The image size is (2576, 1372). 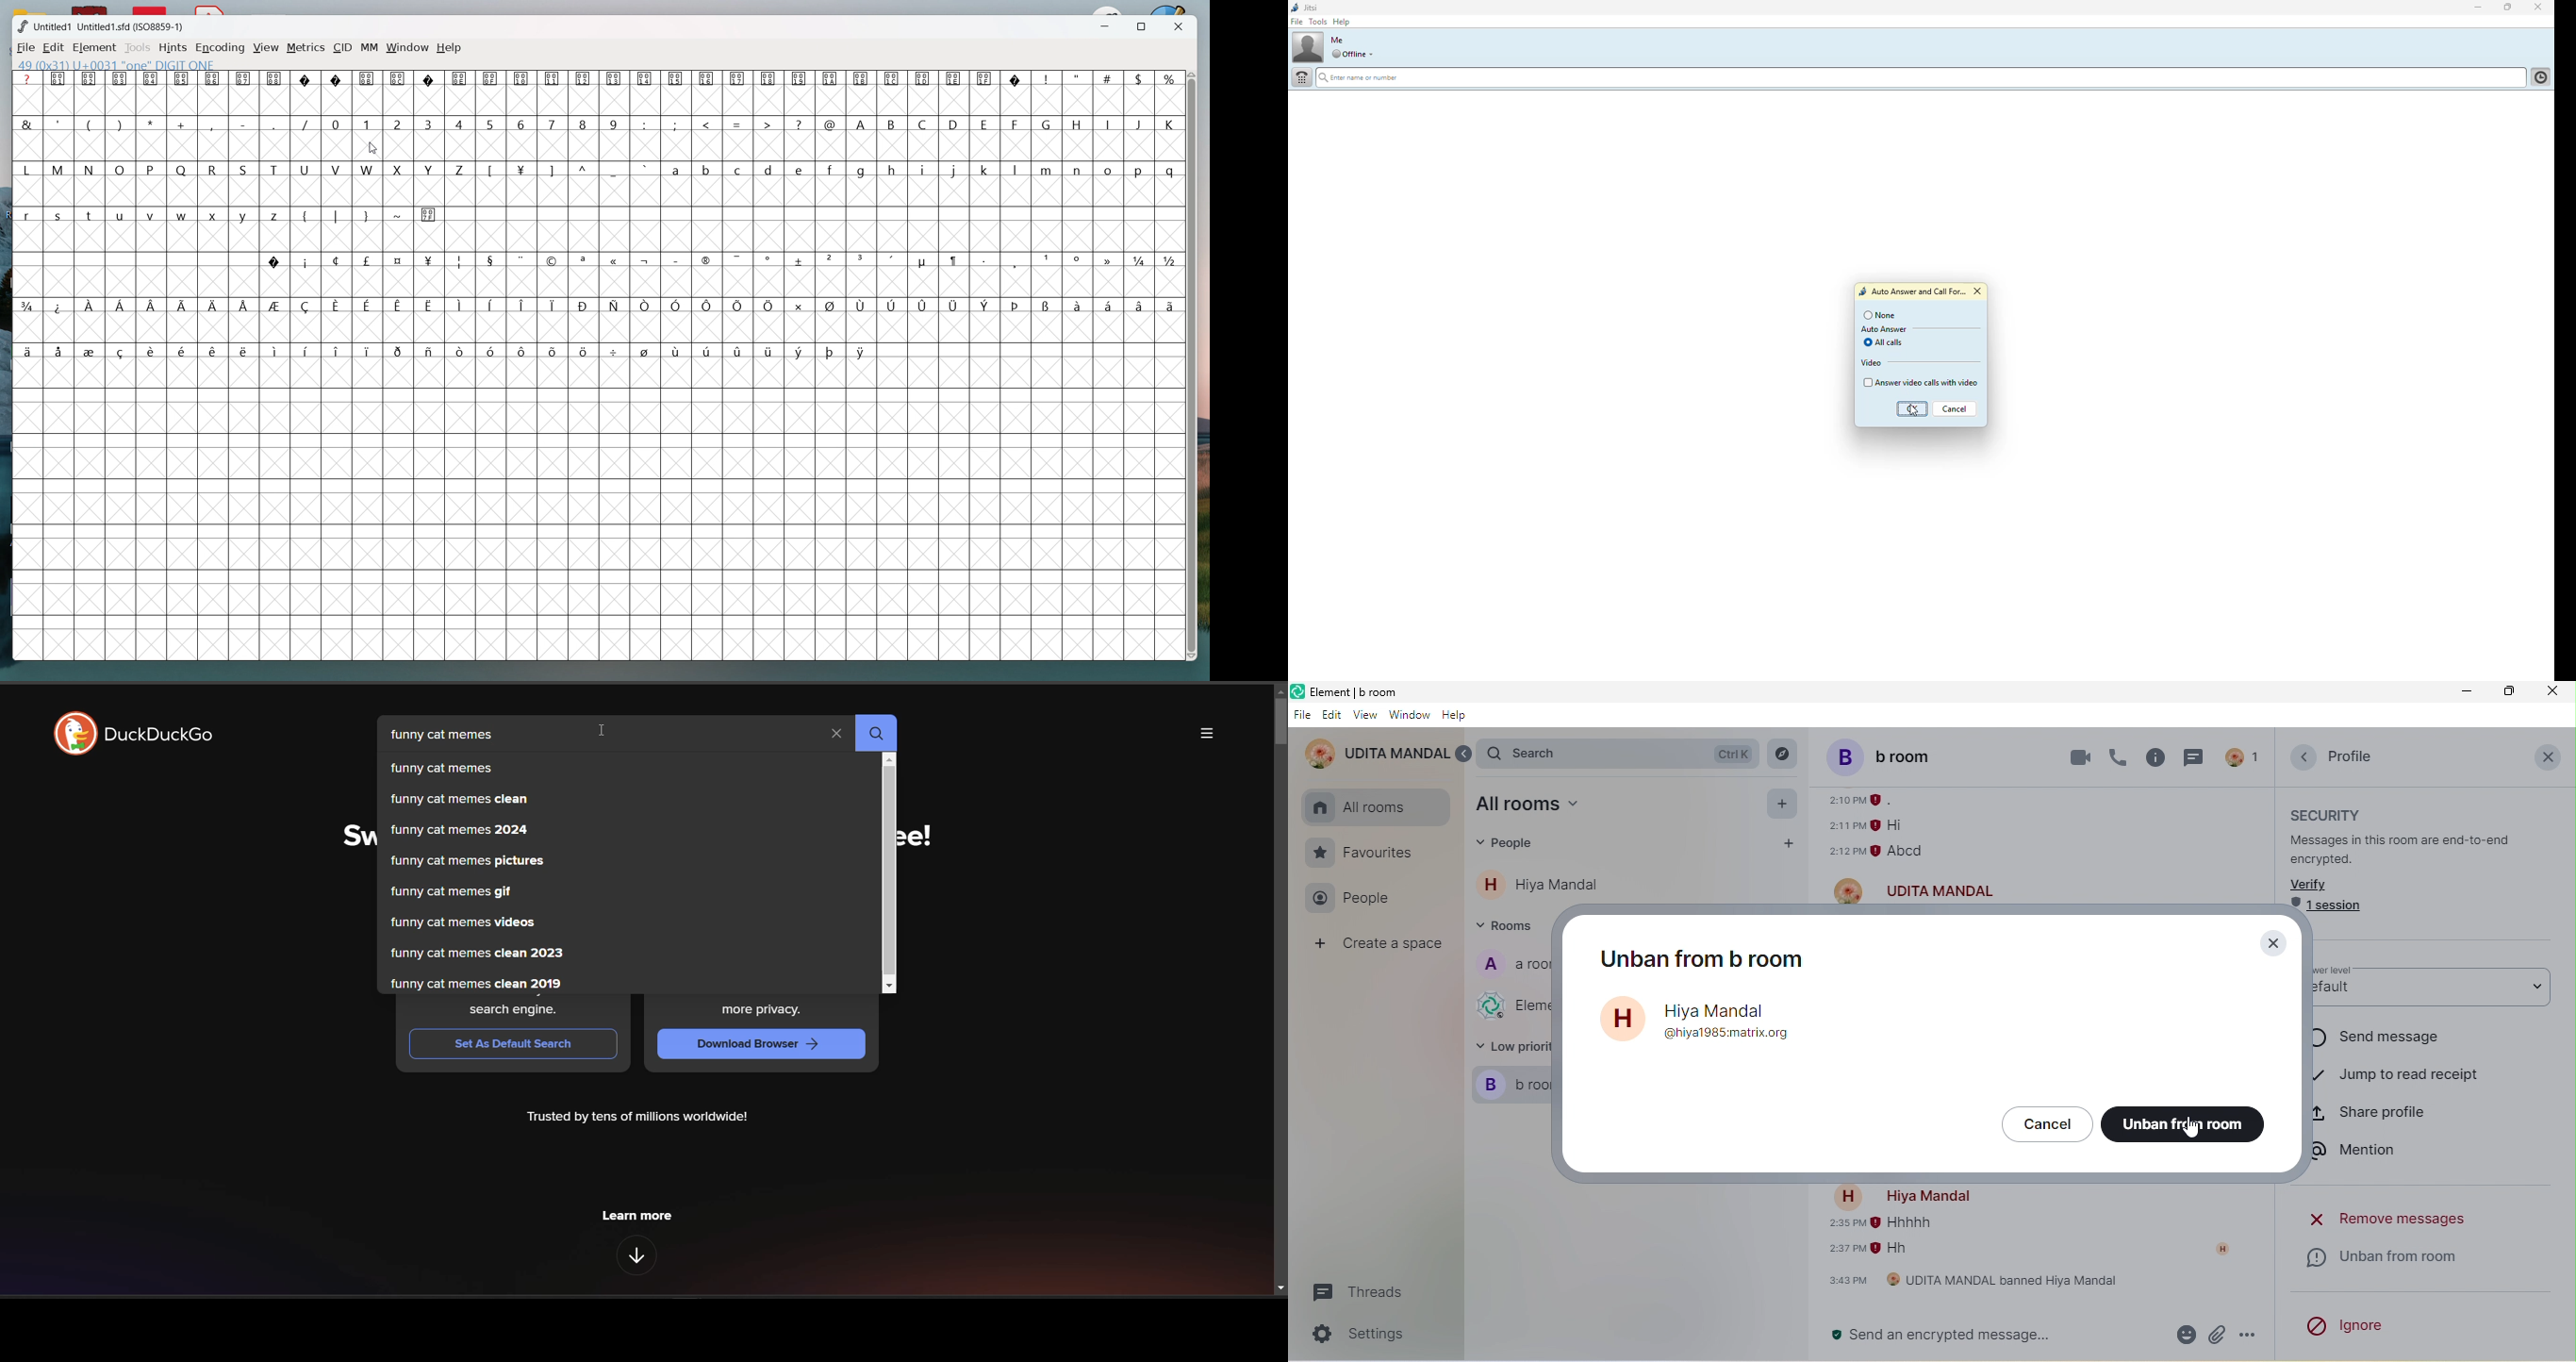 I want to click on close, so click(x=2540, y=7).